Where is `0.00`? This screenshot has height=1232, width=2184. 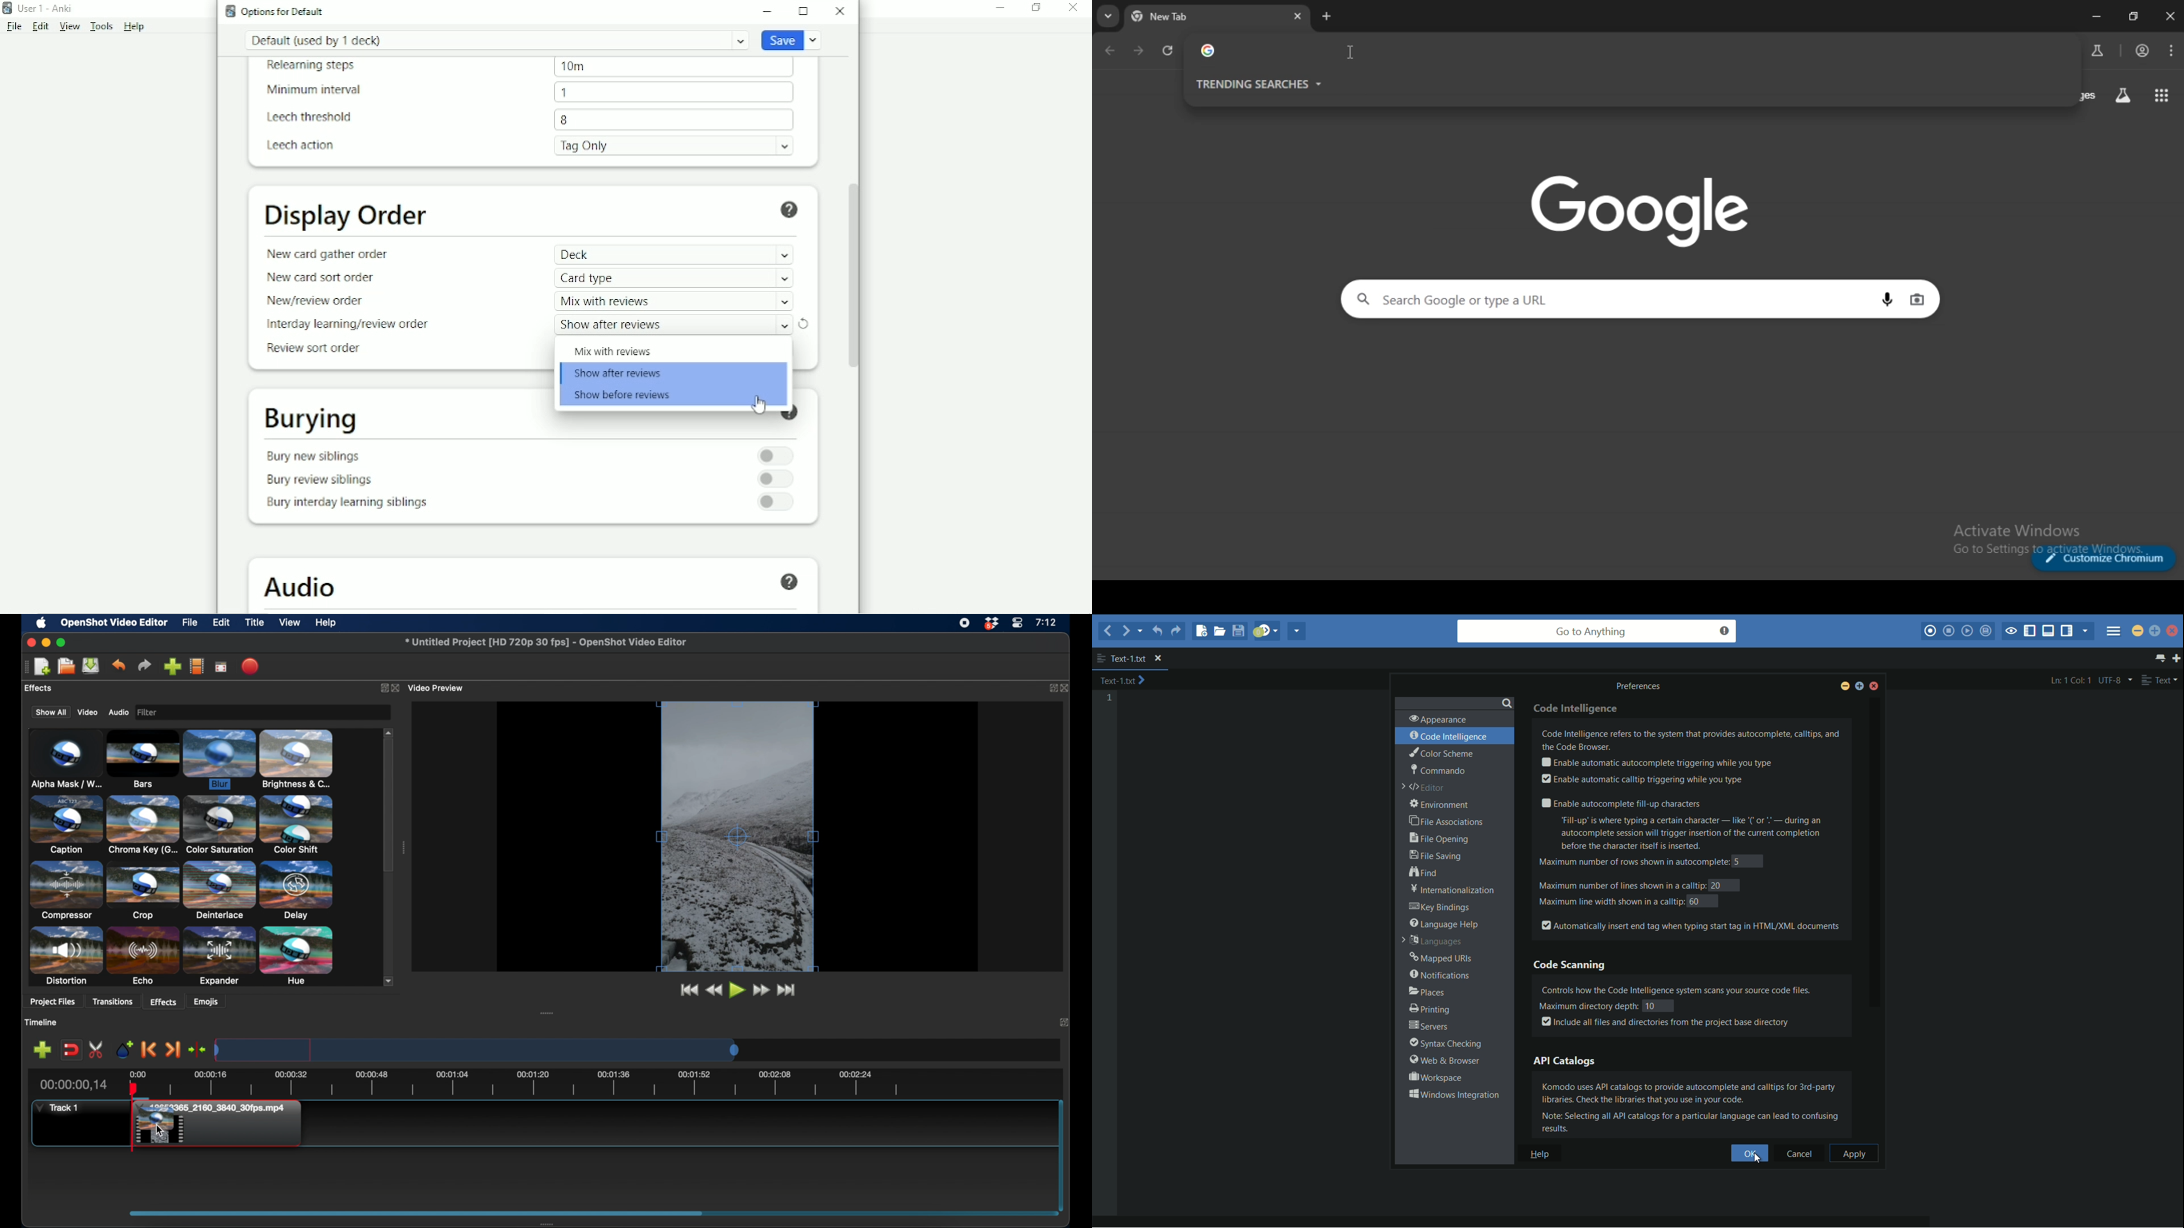 0.00 is located at coordinates (137, 1073).